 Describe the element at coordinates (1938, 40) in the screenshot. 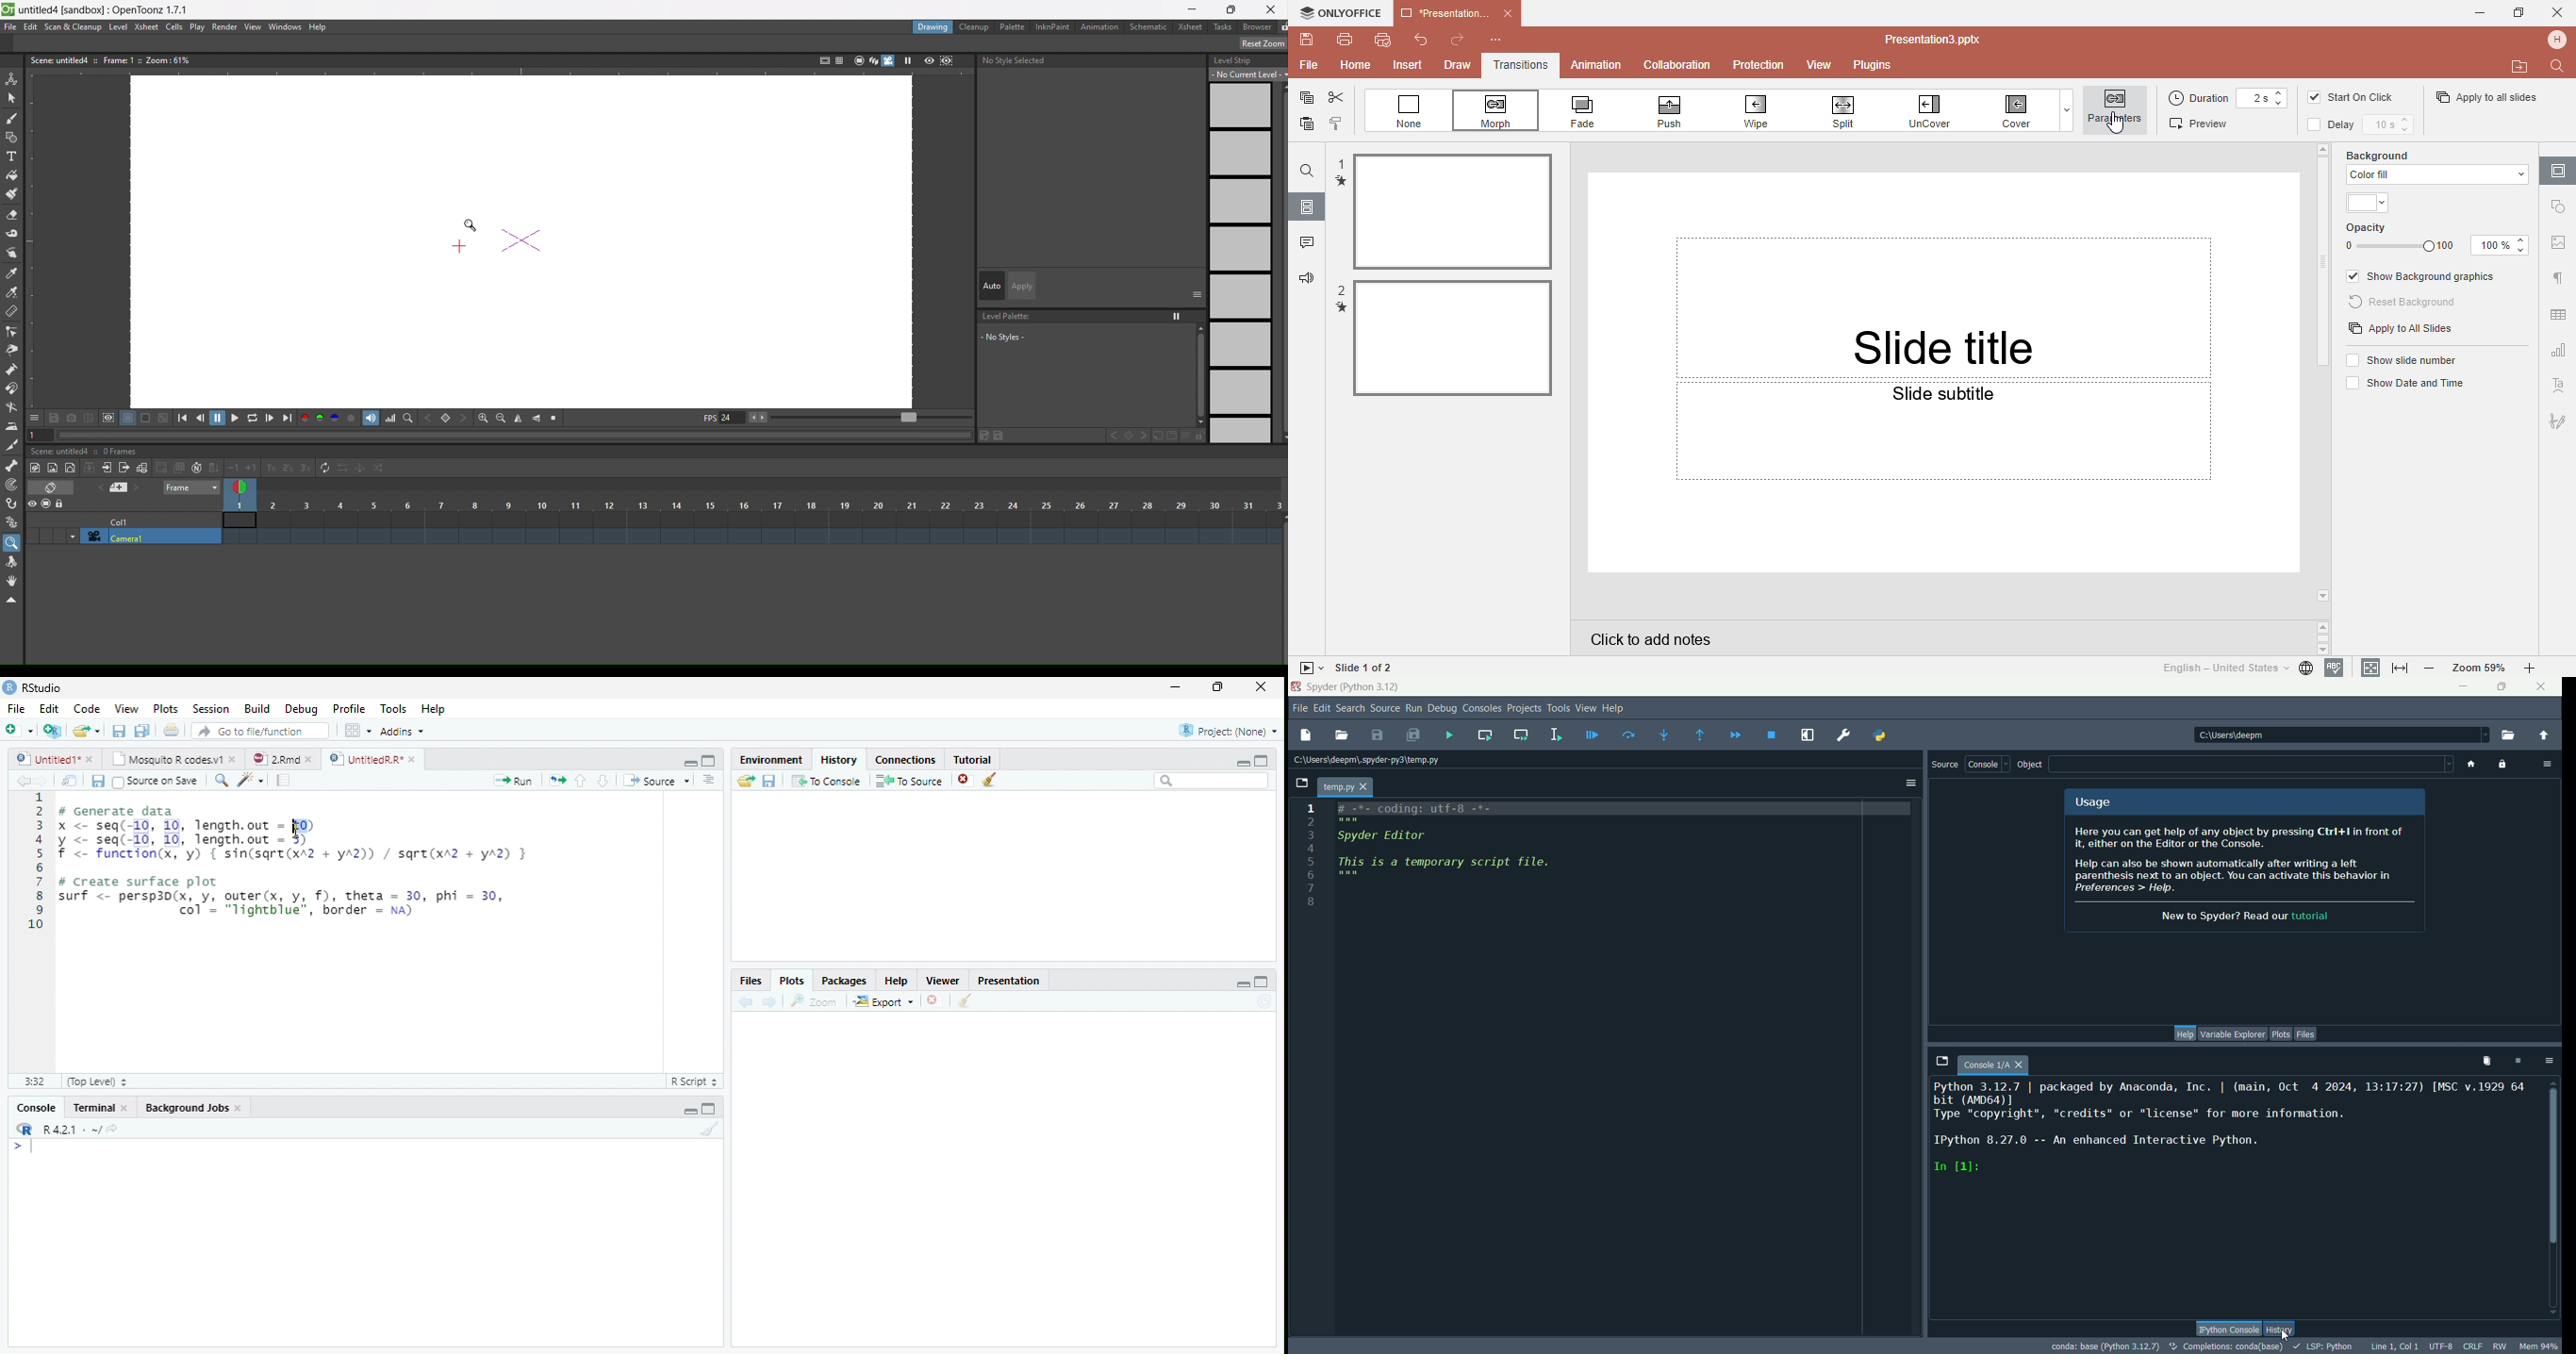

I see `Document name` at that location.